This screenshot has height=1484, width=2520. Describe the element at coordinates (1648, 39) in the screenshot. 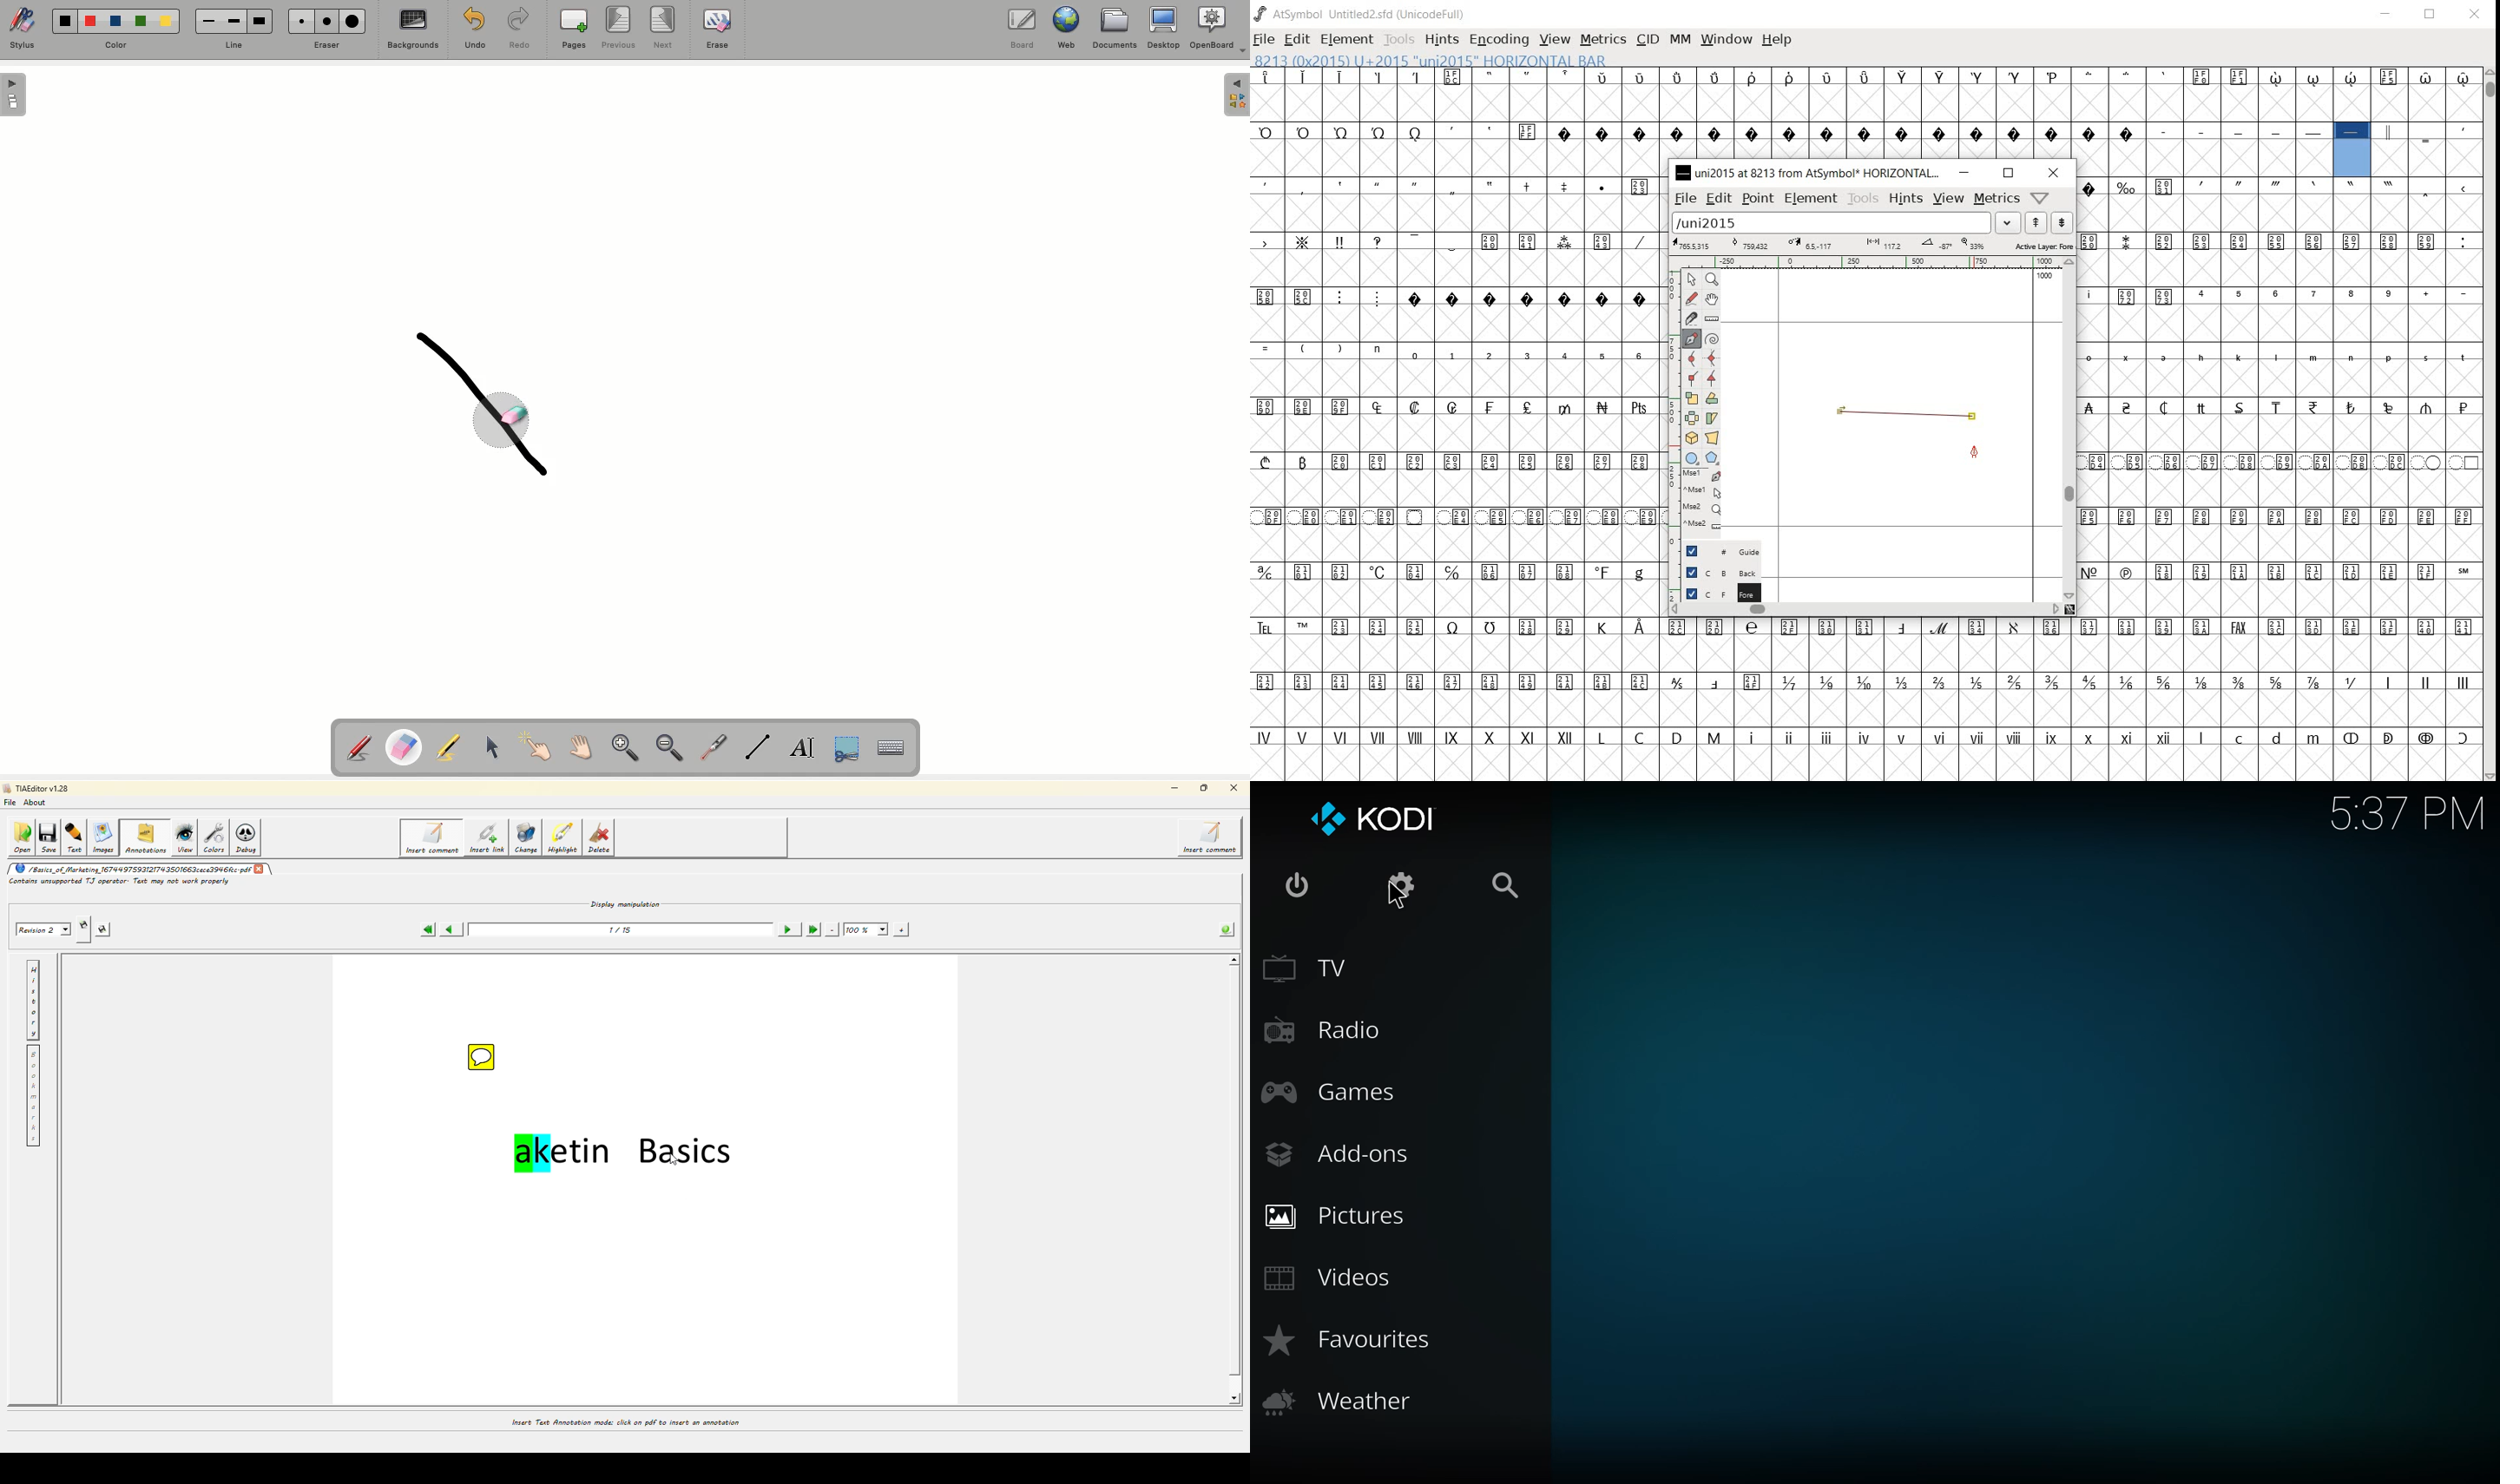

I see `CID` at that location.